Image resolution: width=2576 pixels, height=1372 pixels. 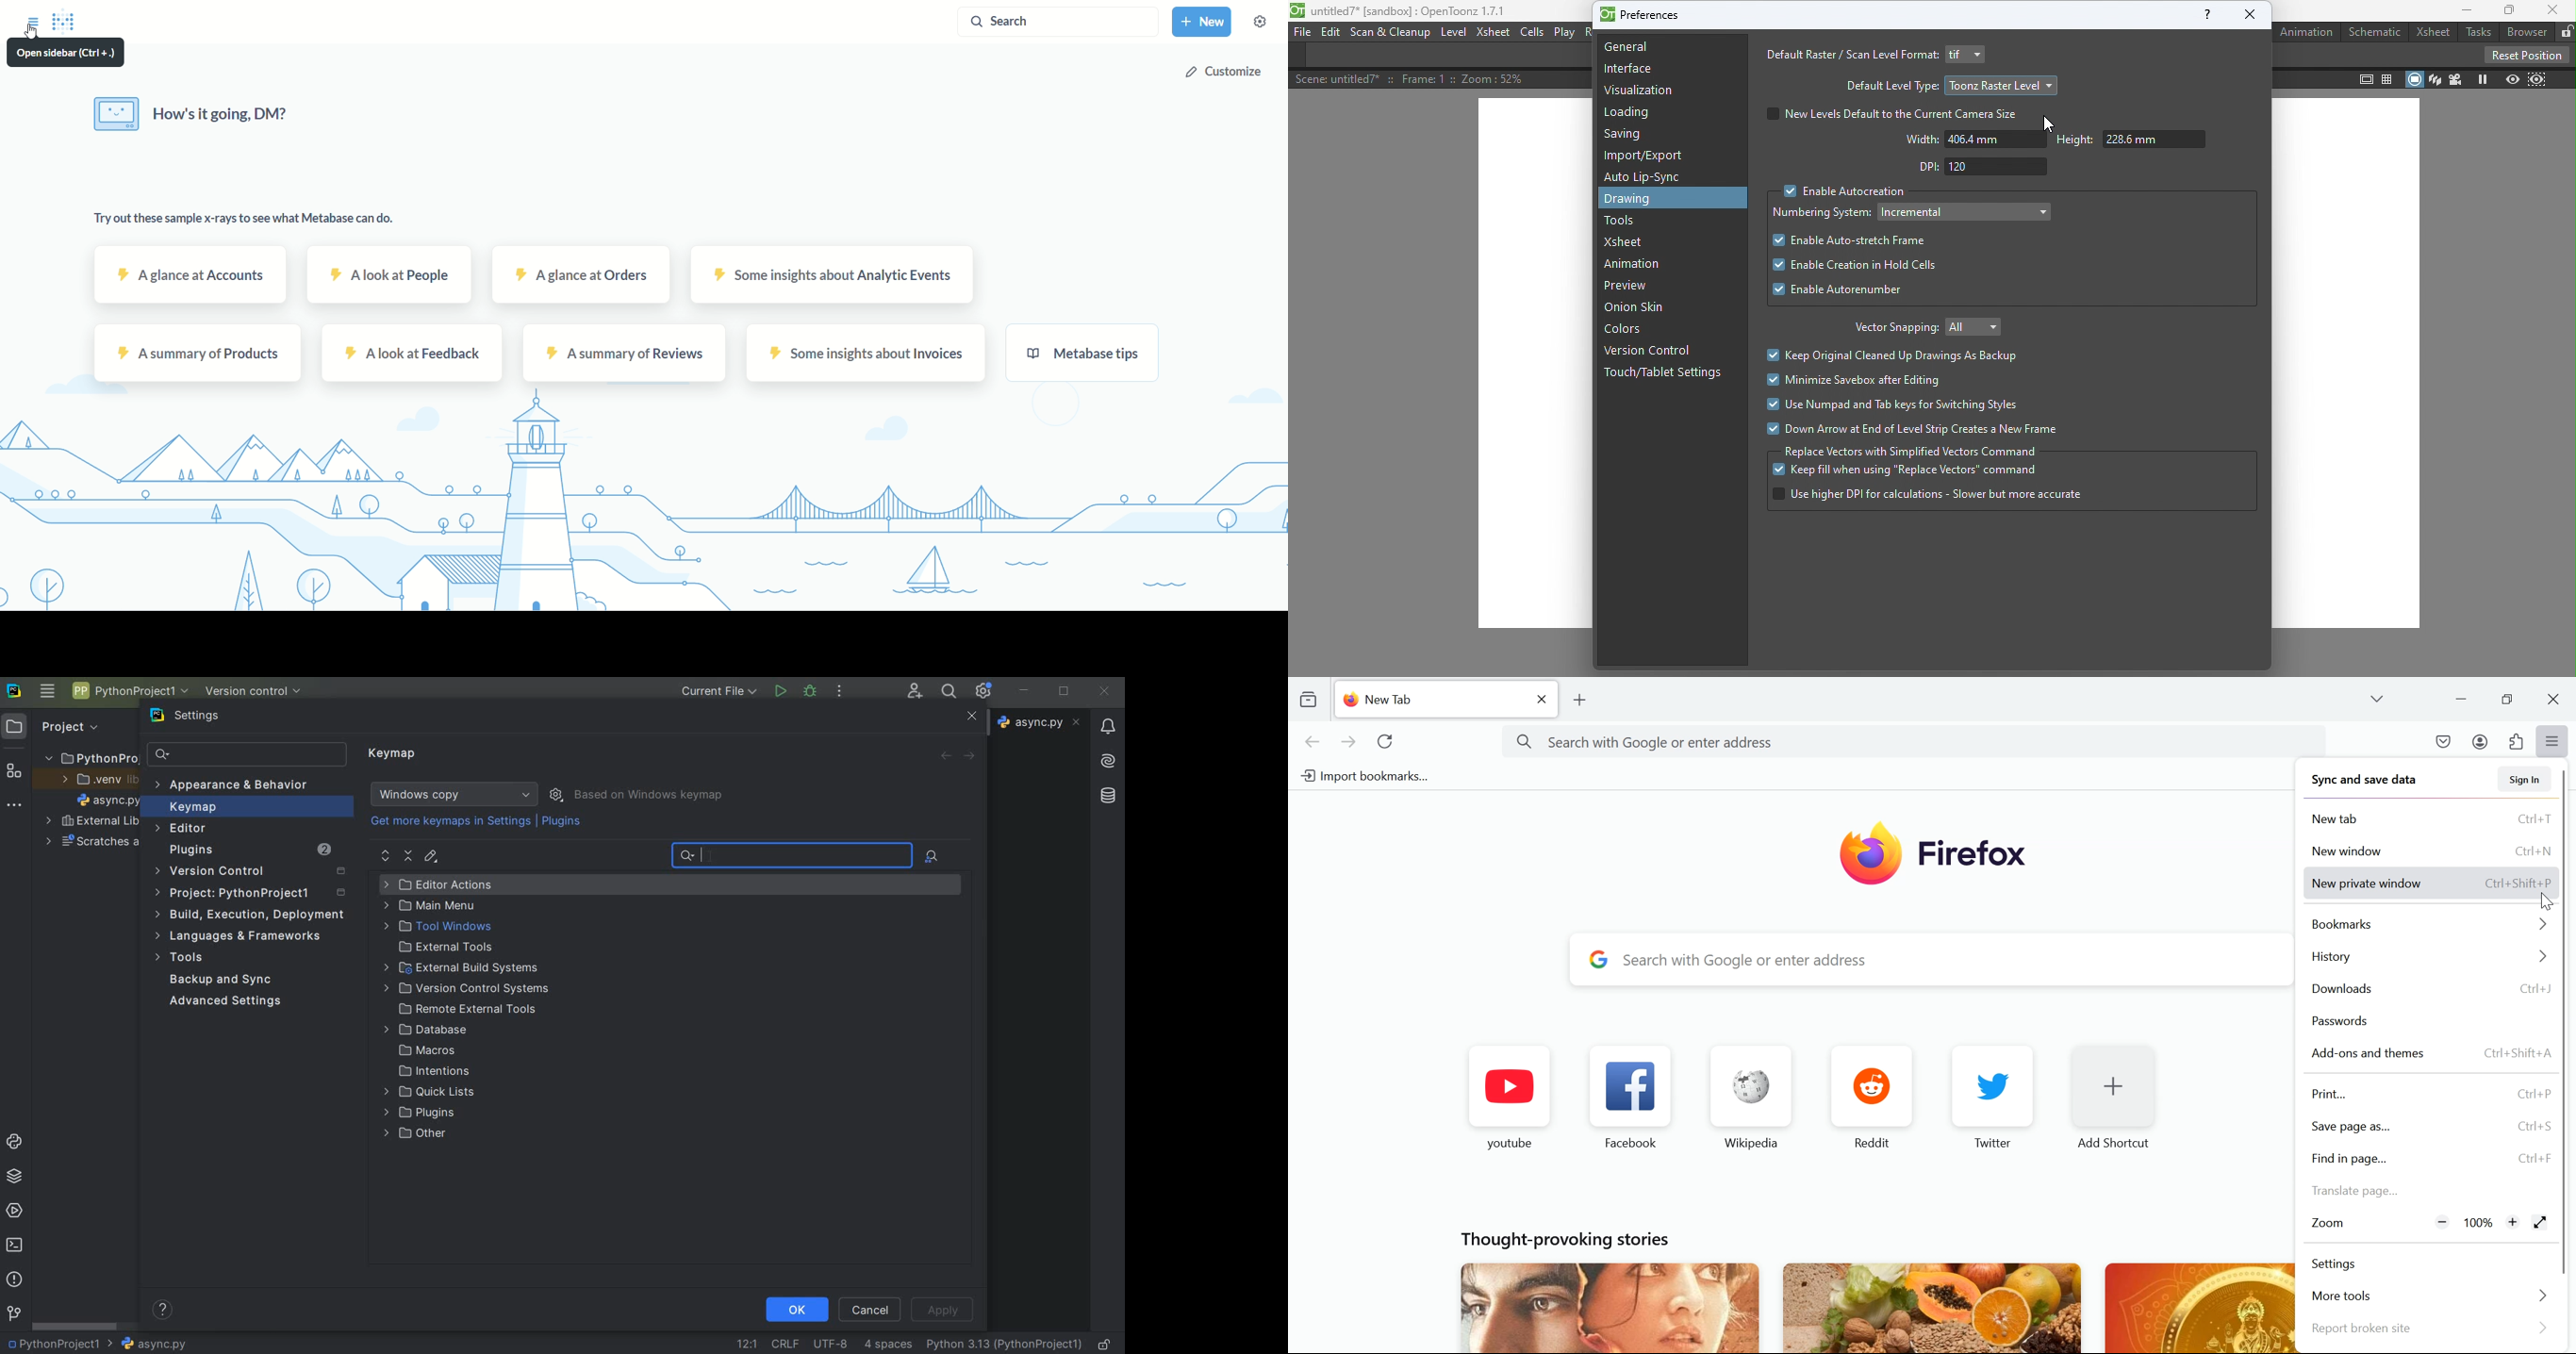 What do you see at coordinates (2337, 1224) in the screenshot?
I see `zoom` at bounding box center [2337, 1224].